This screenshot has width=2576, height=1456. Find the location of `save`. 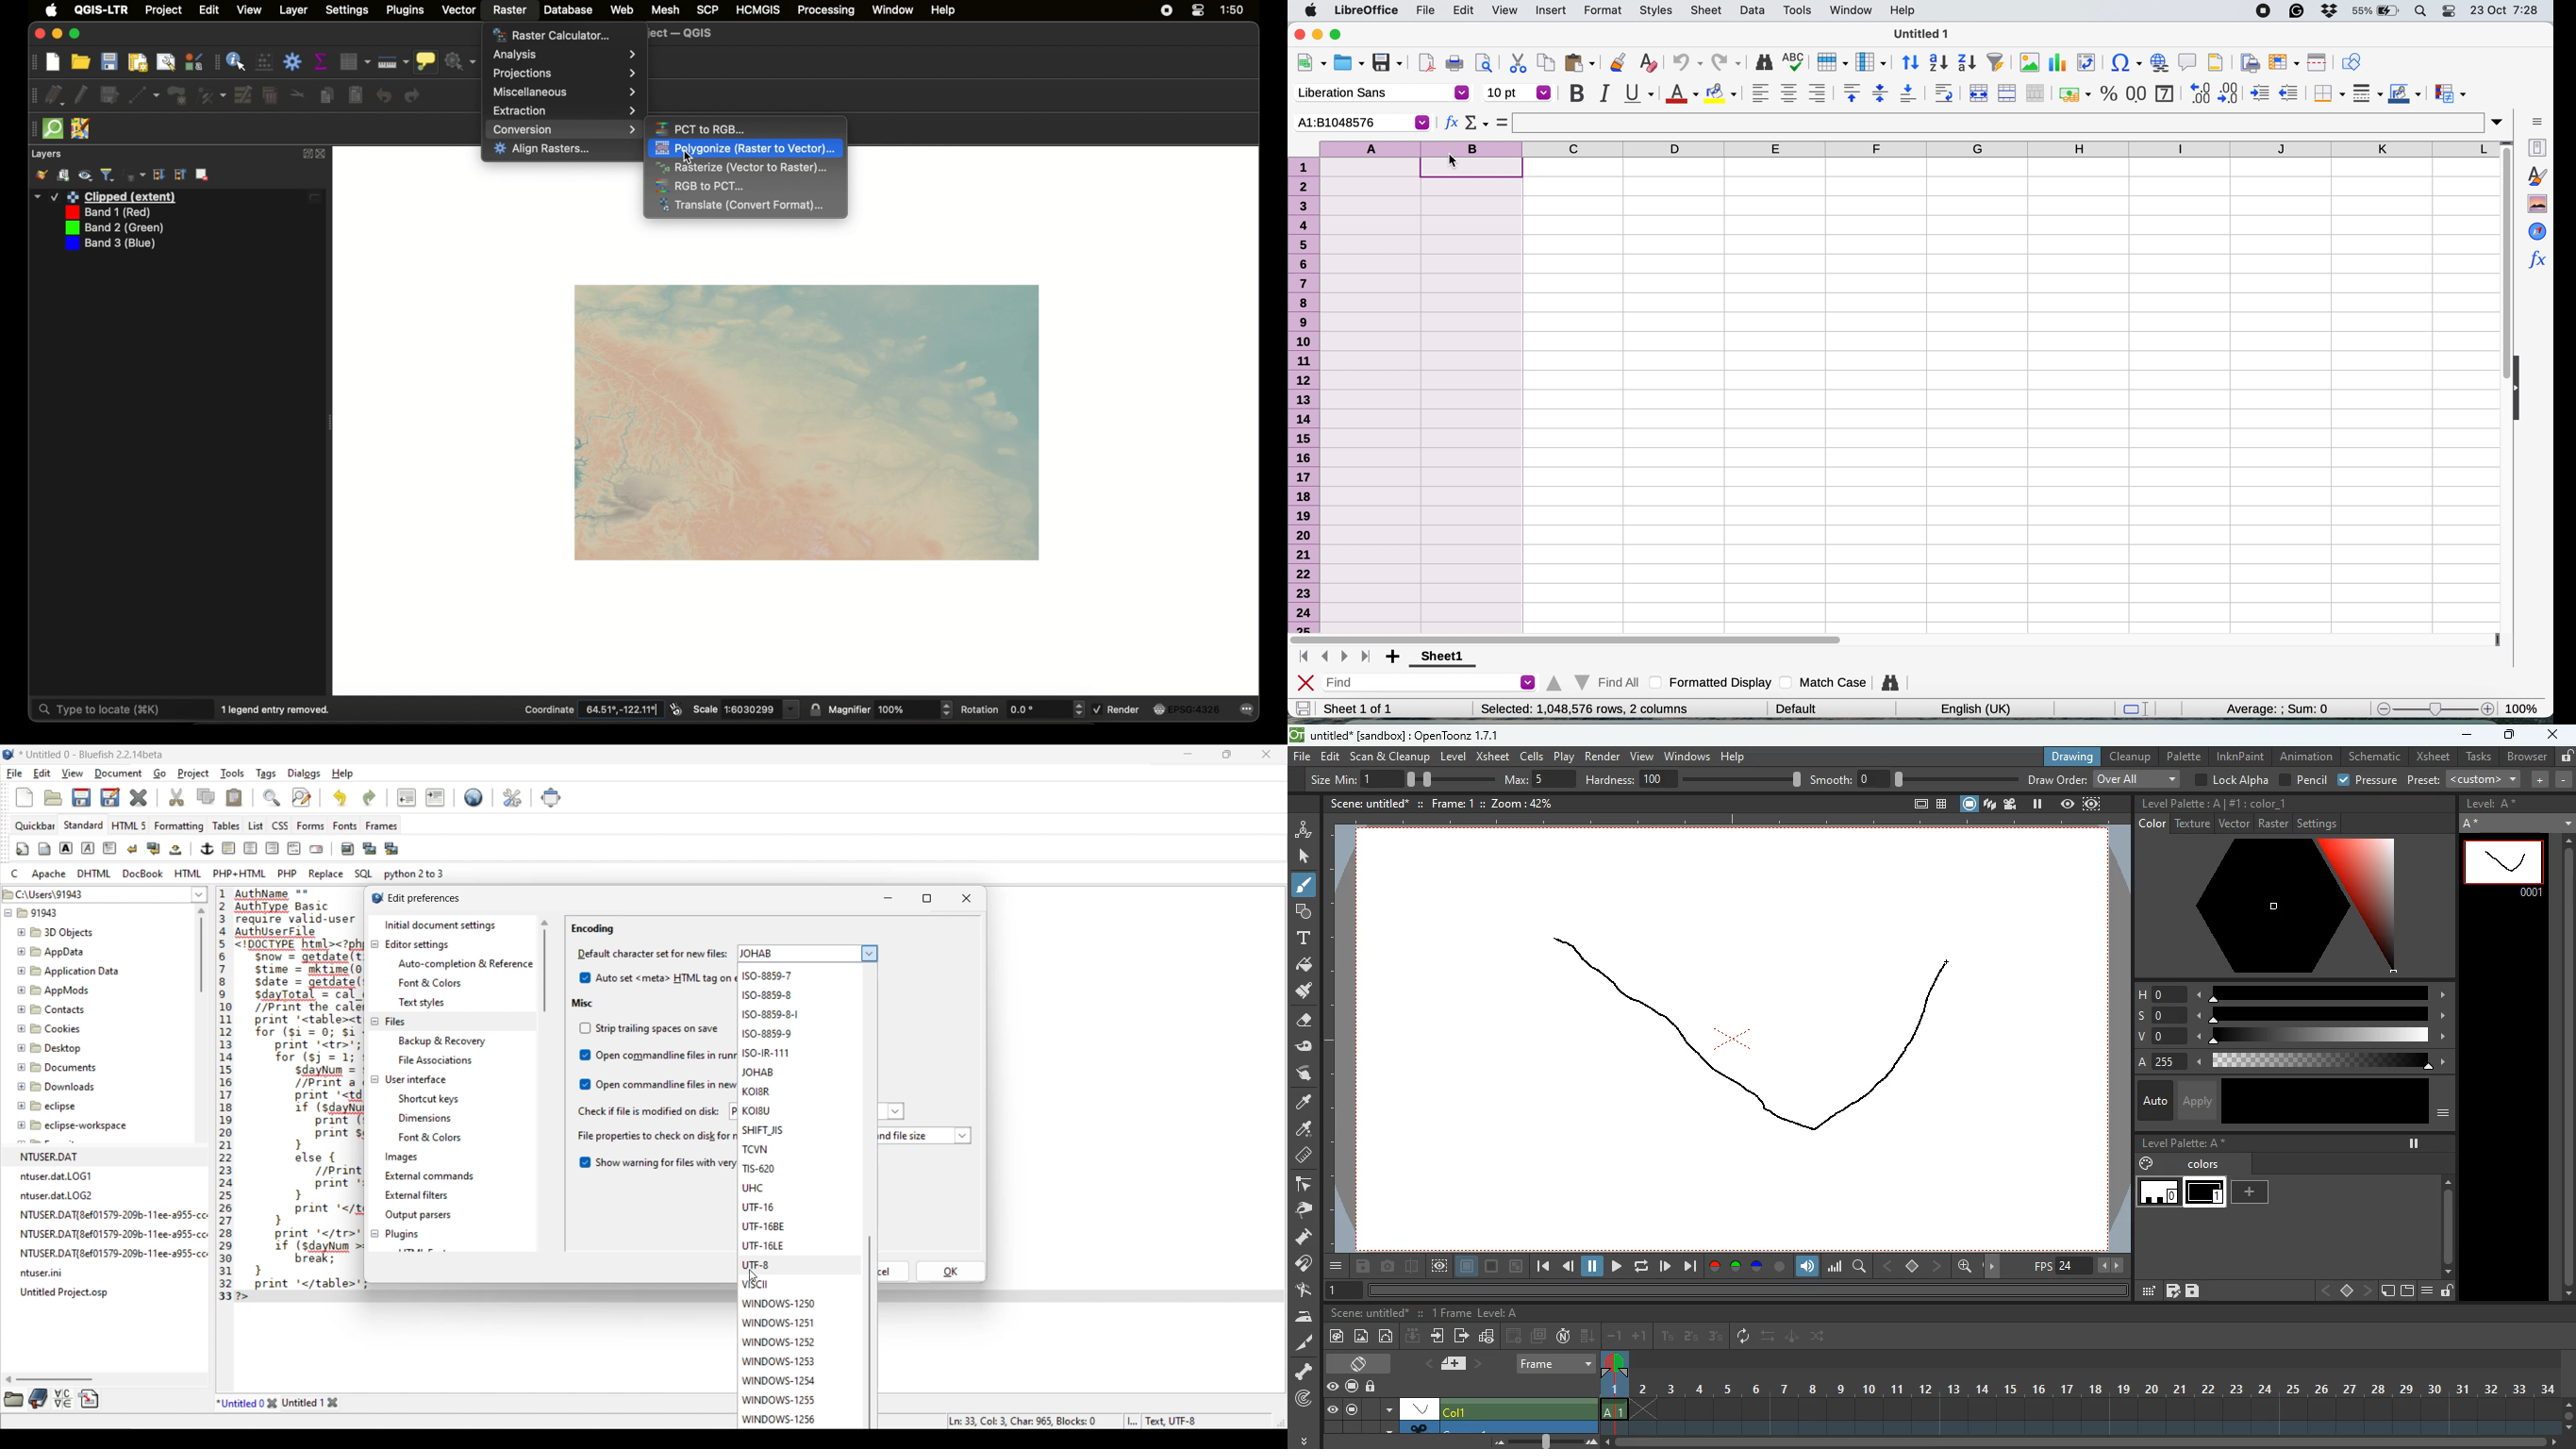

save is located at coordinates (2193, 1291).